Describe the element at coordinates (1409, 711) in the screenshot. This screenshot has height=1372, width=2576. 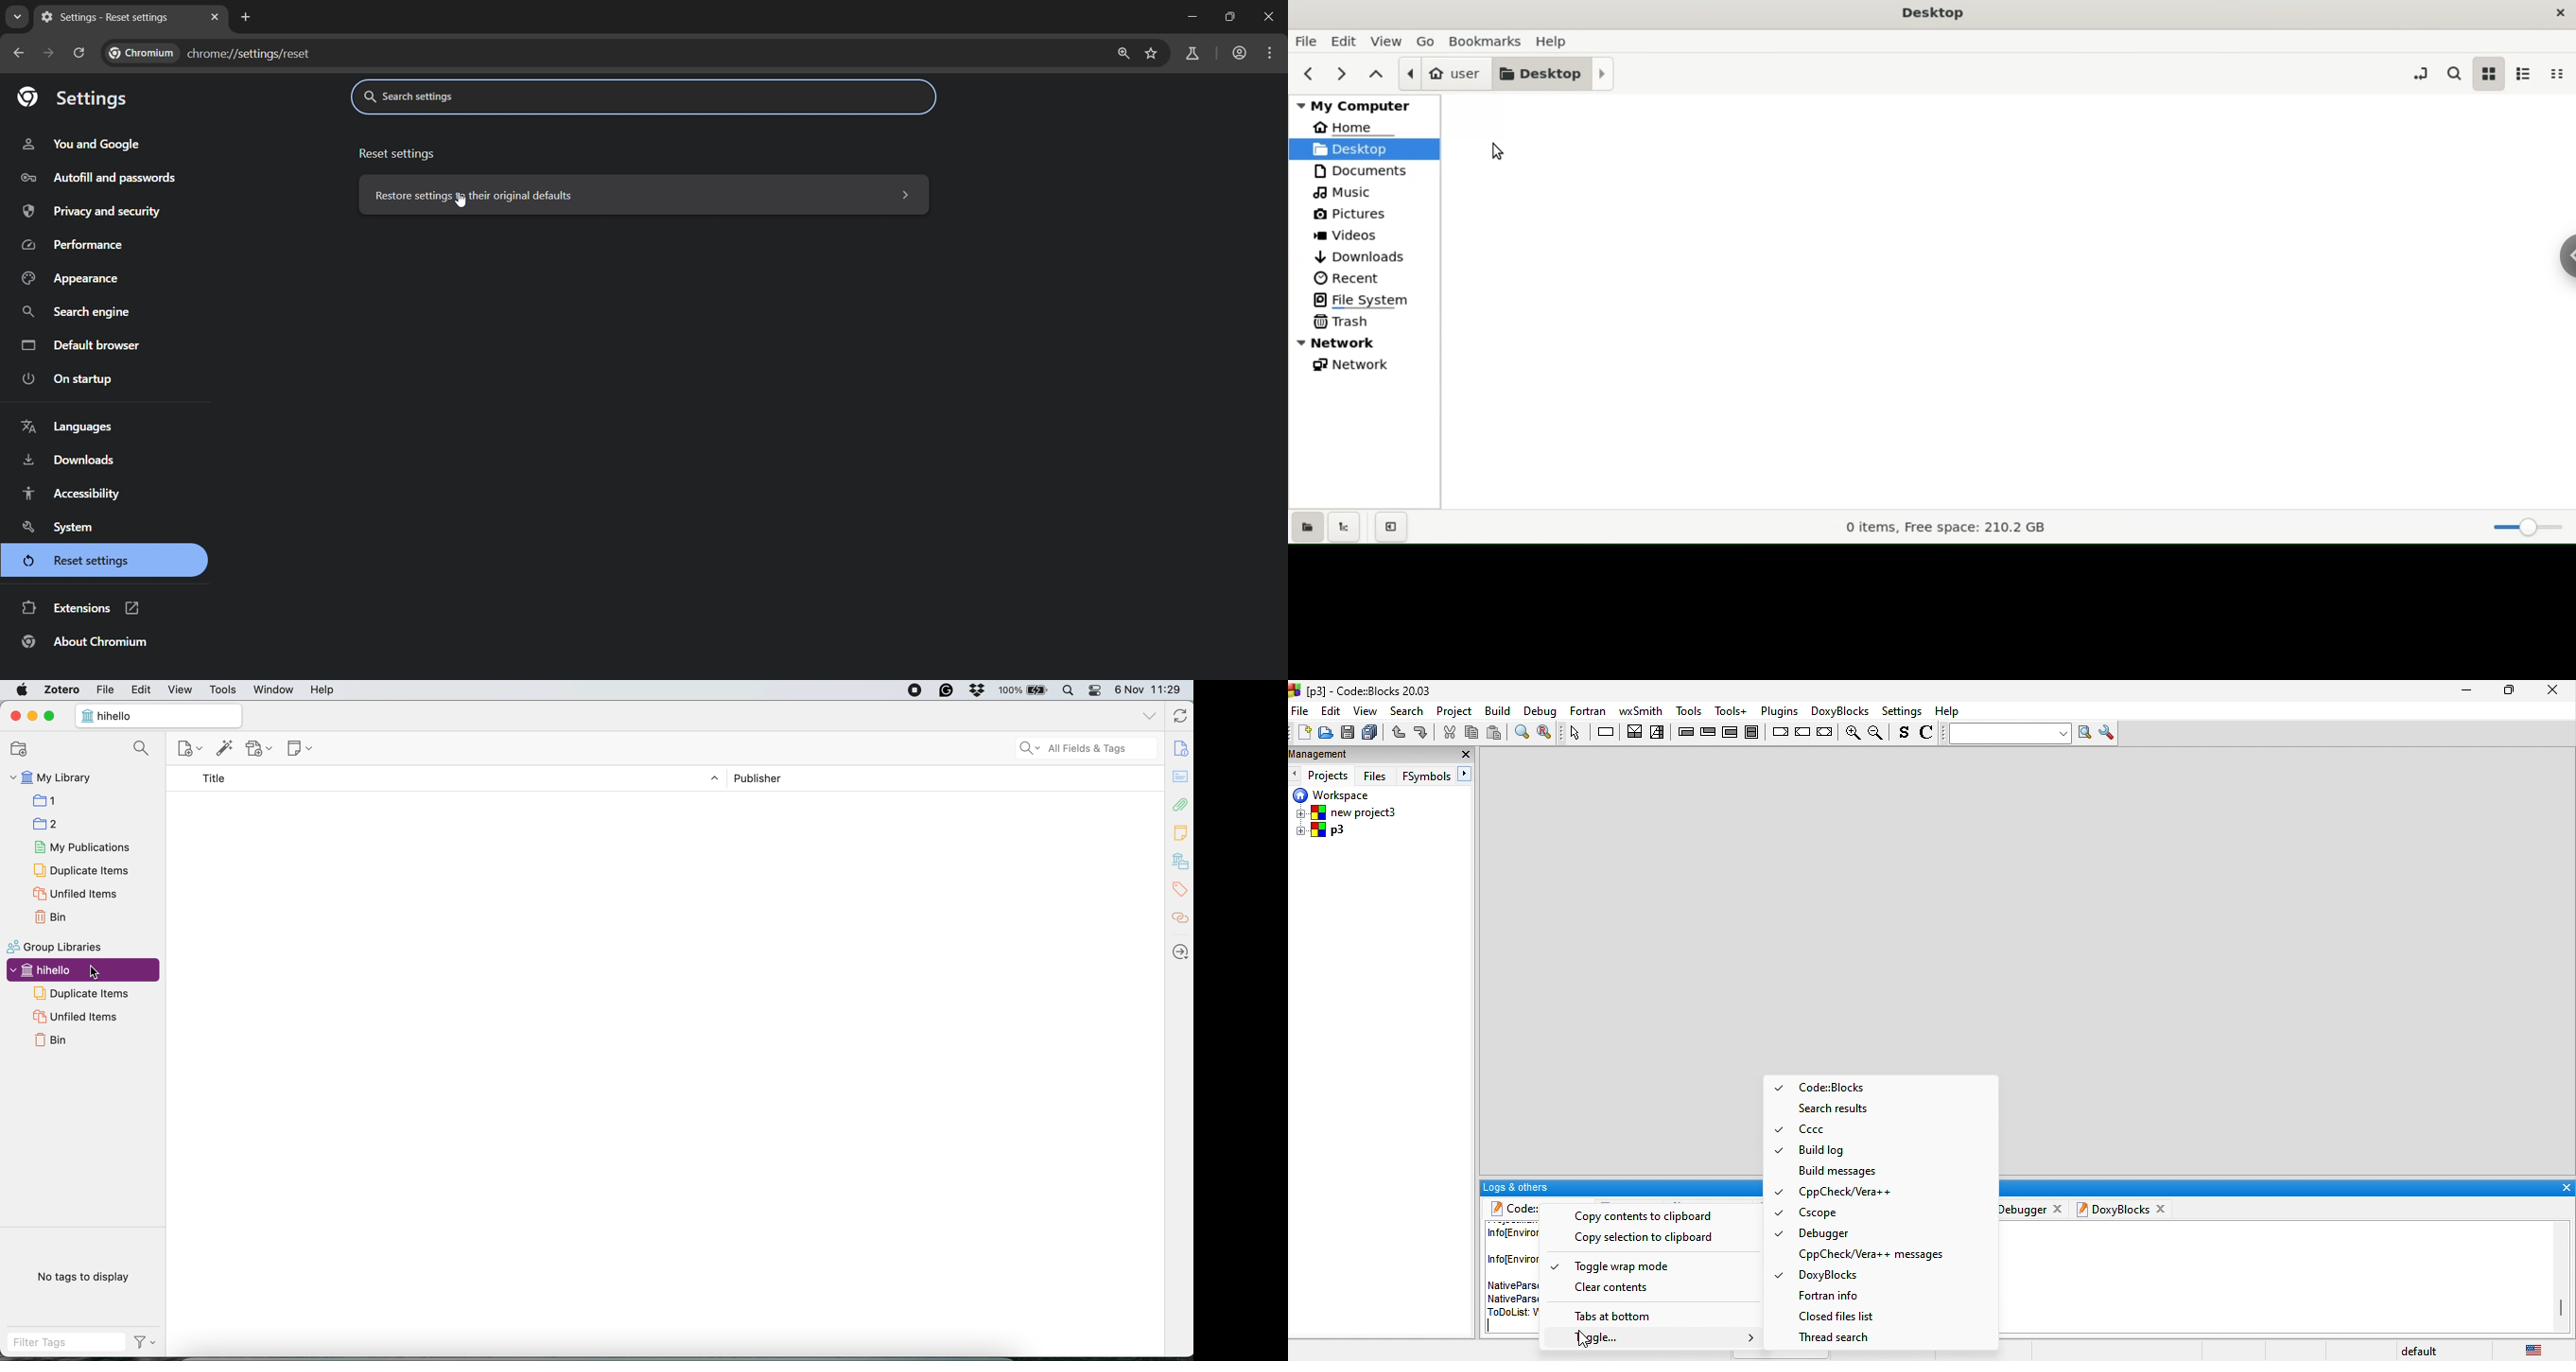
I see `search` at that location.